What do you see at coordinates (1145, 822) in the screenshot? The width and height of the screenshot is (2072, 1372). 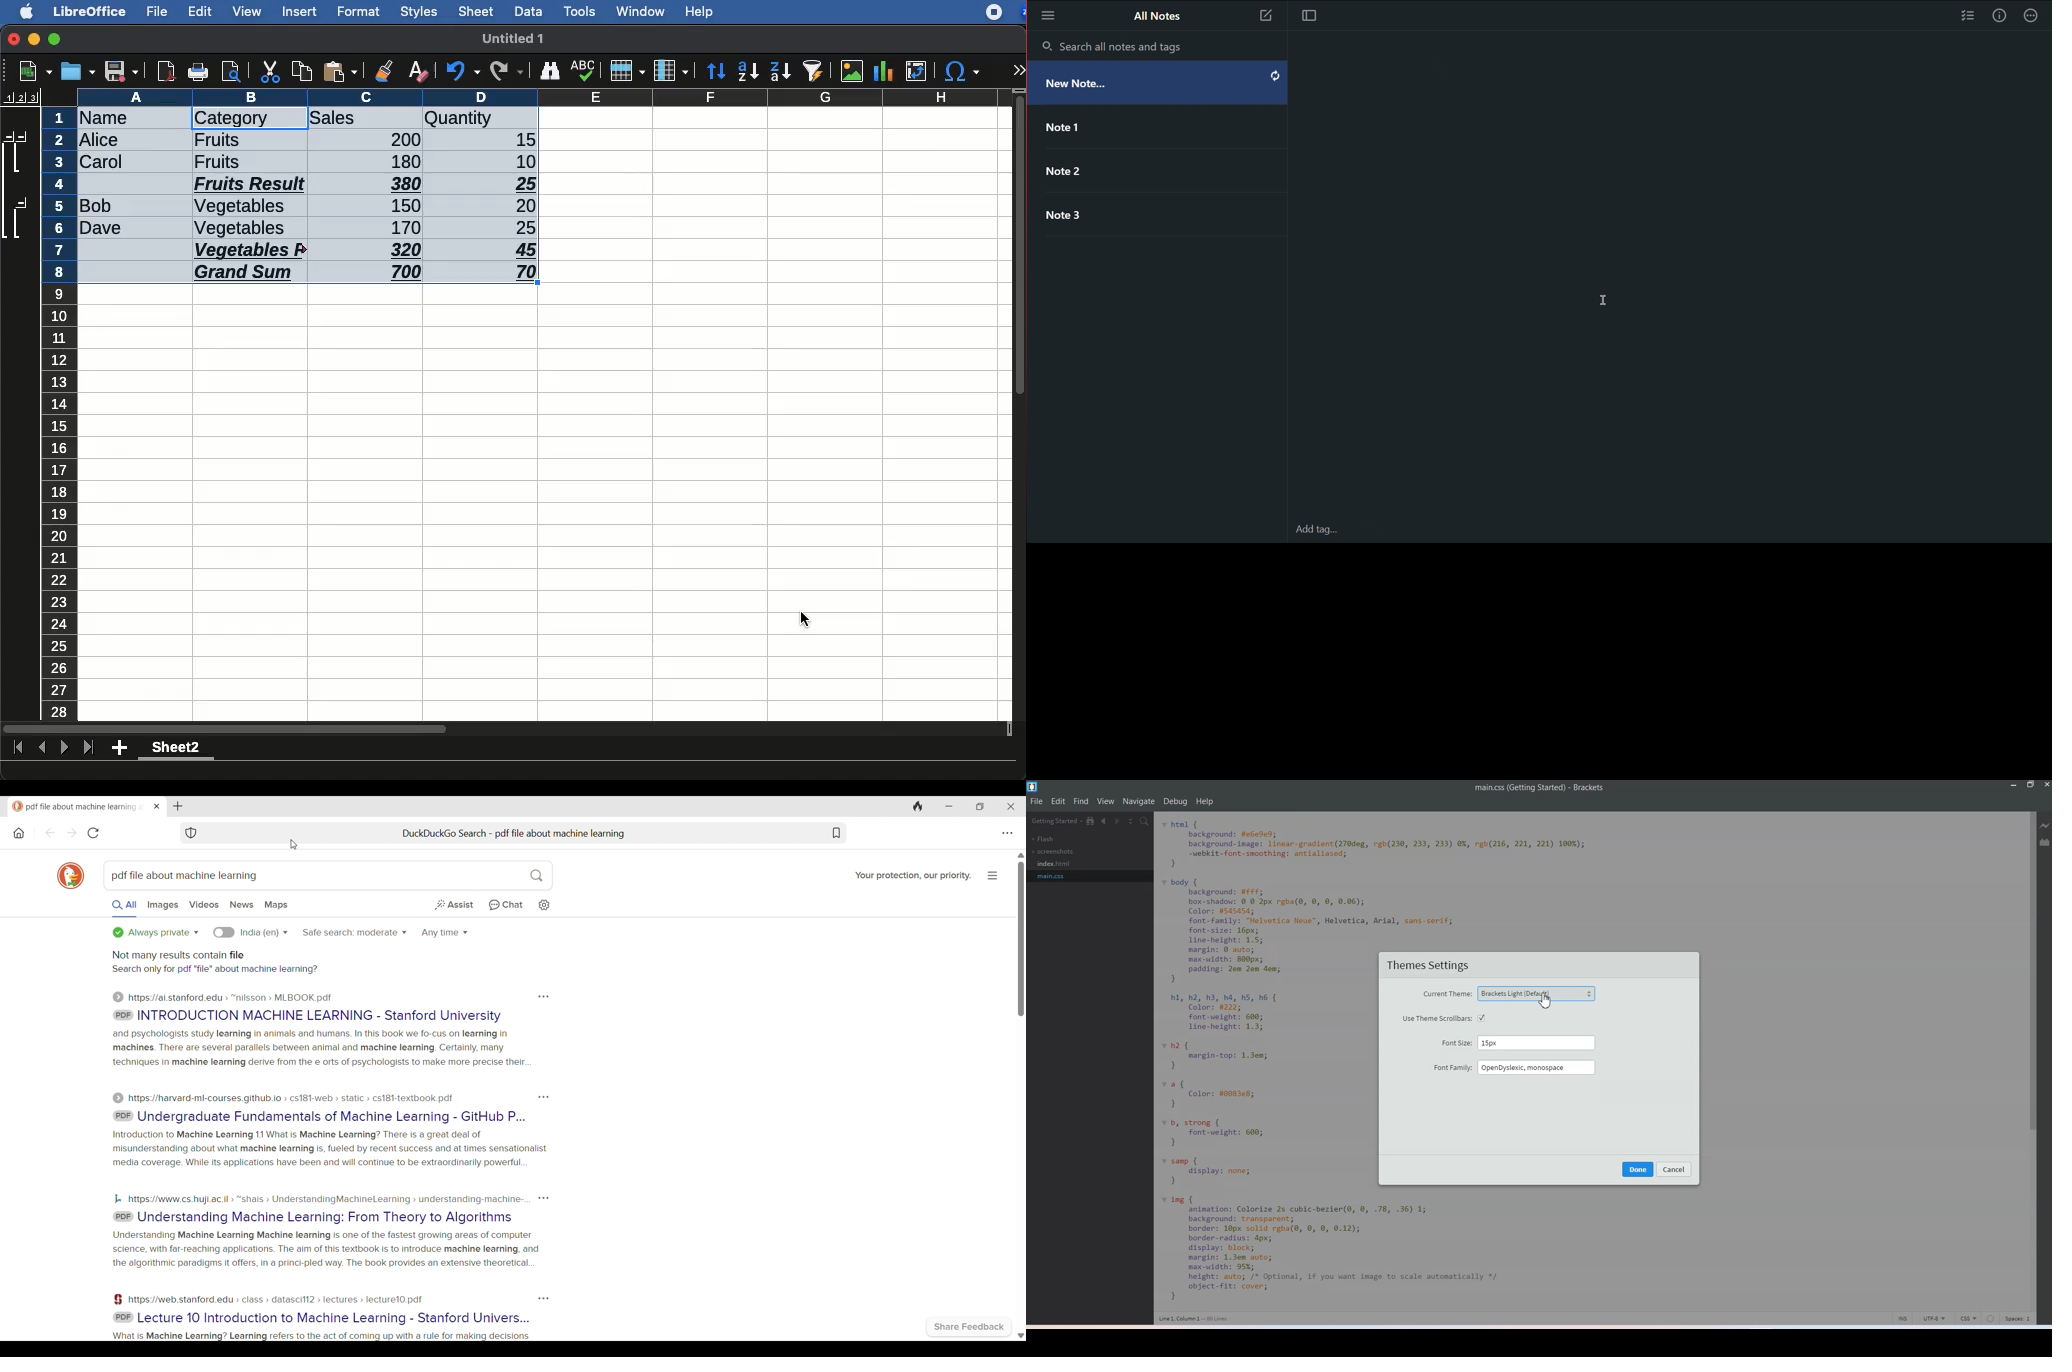 I see `Find in files` at bounding box center [1145, 822].